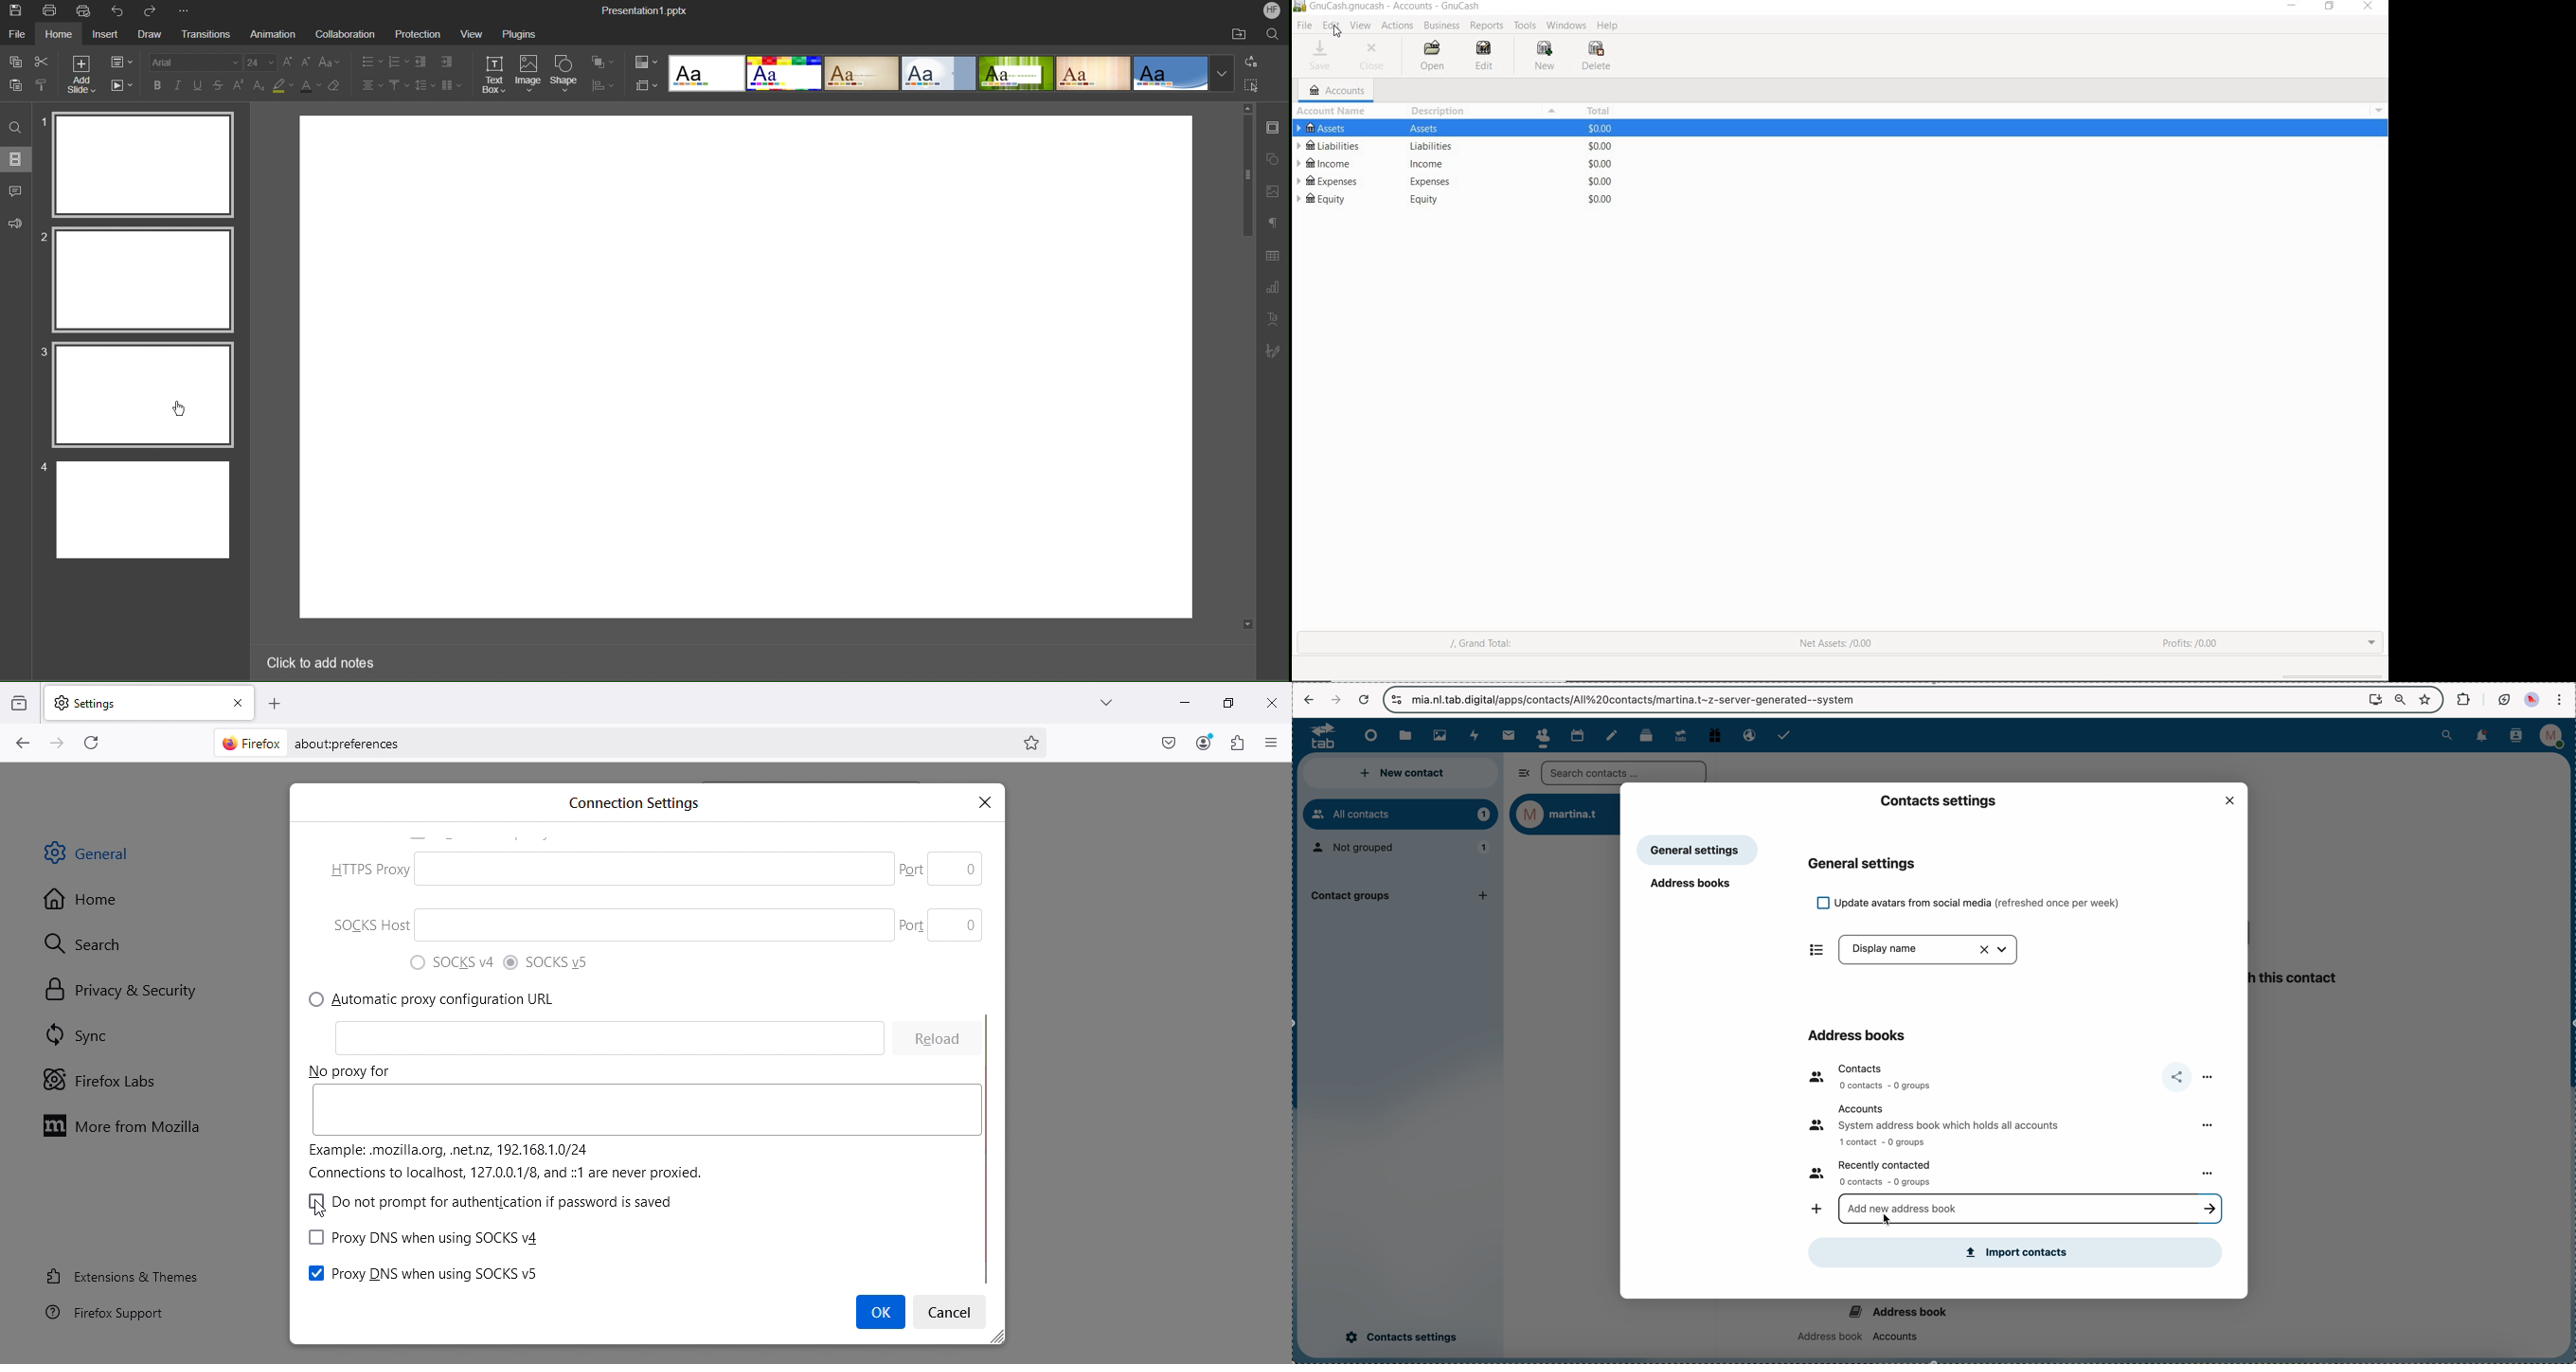 This screenshot has height=1372, width=2576. Describe the element at coordinates (517, 1176) in the screenshot. I see `learn more` at that location.